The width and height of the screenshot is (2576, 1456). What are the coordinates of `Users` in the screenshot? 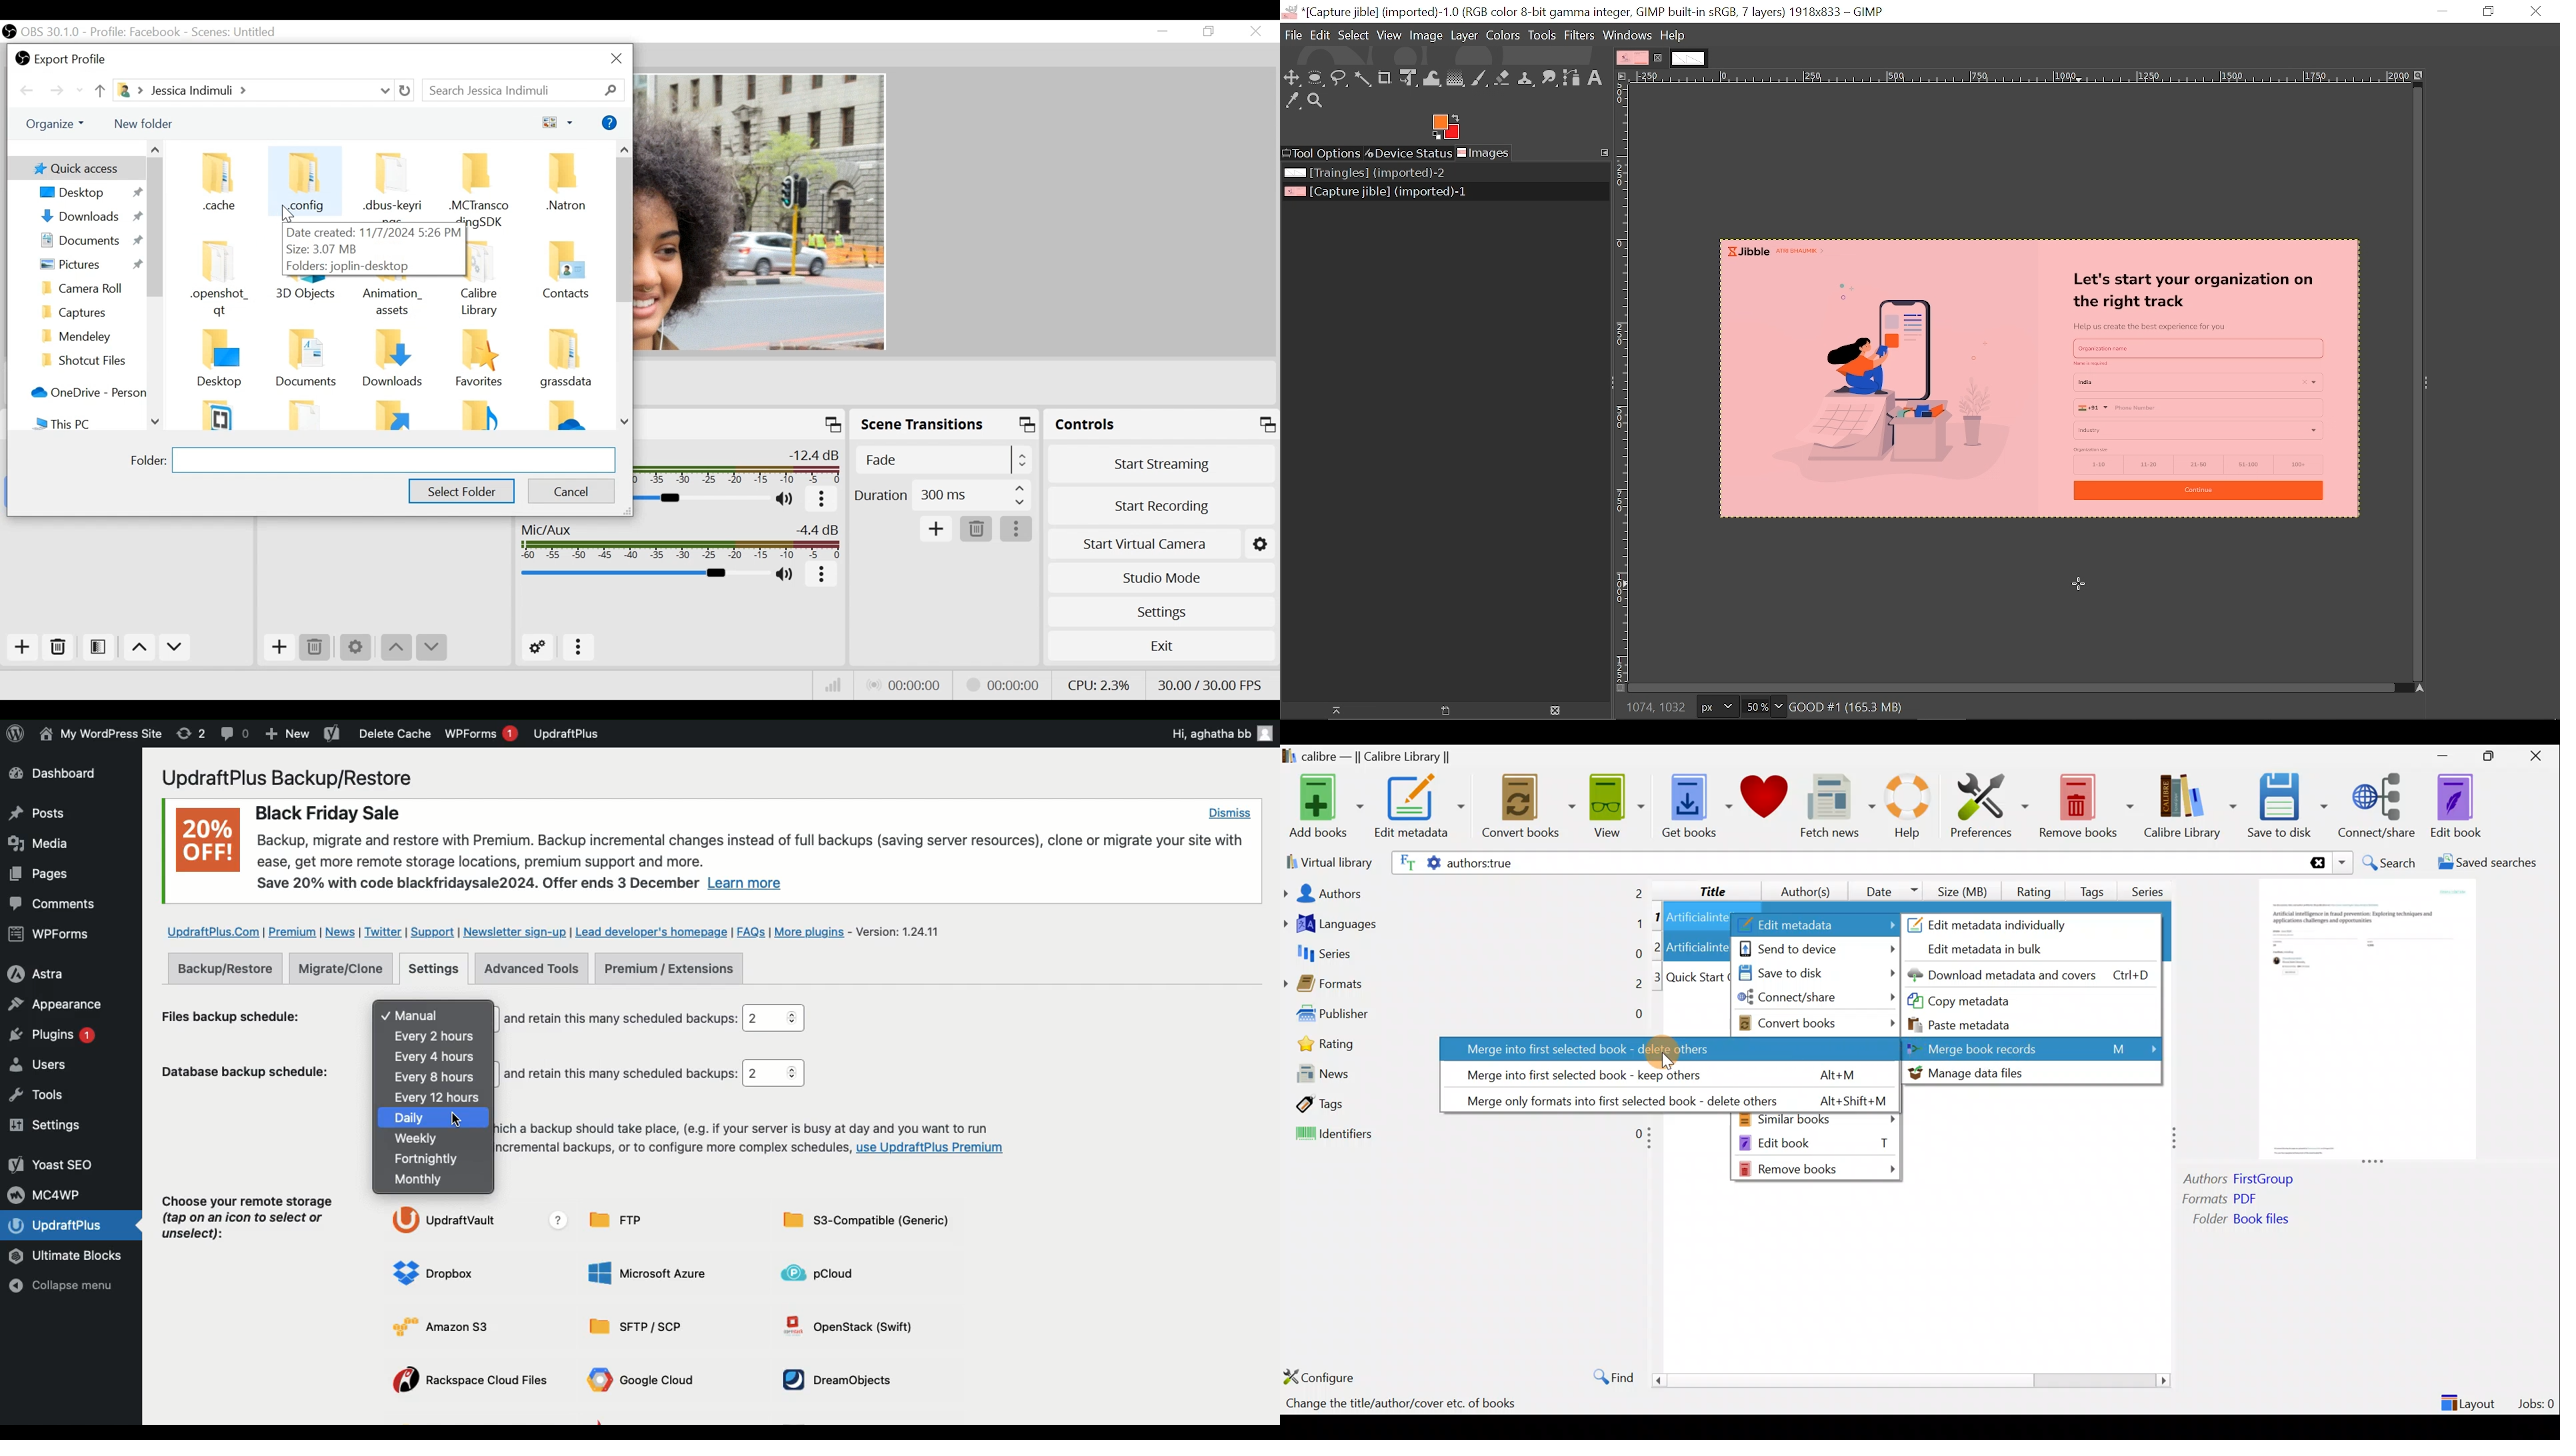 It's located at (56, 1068).